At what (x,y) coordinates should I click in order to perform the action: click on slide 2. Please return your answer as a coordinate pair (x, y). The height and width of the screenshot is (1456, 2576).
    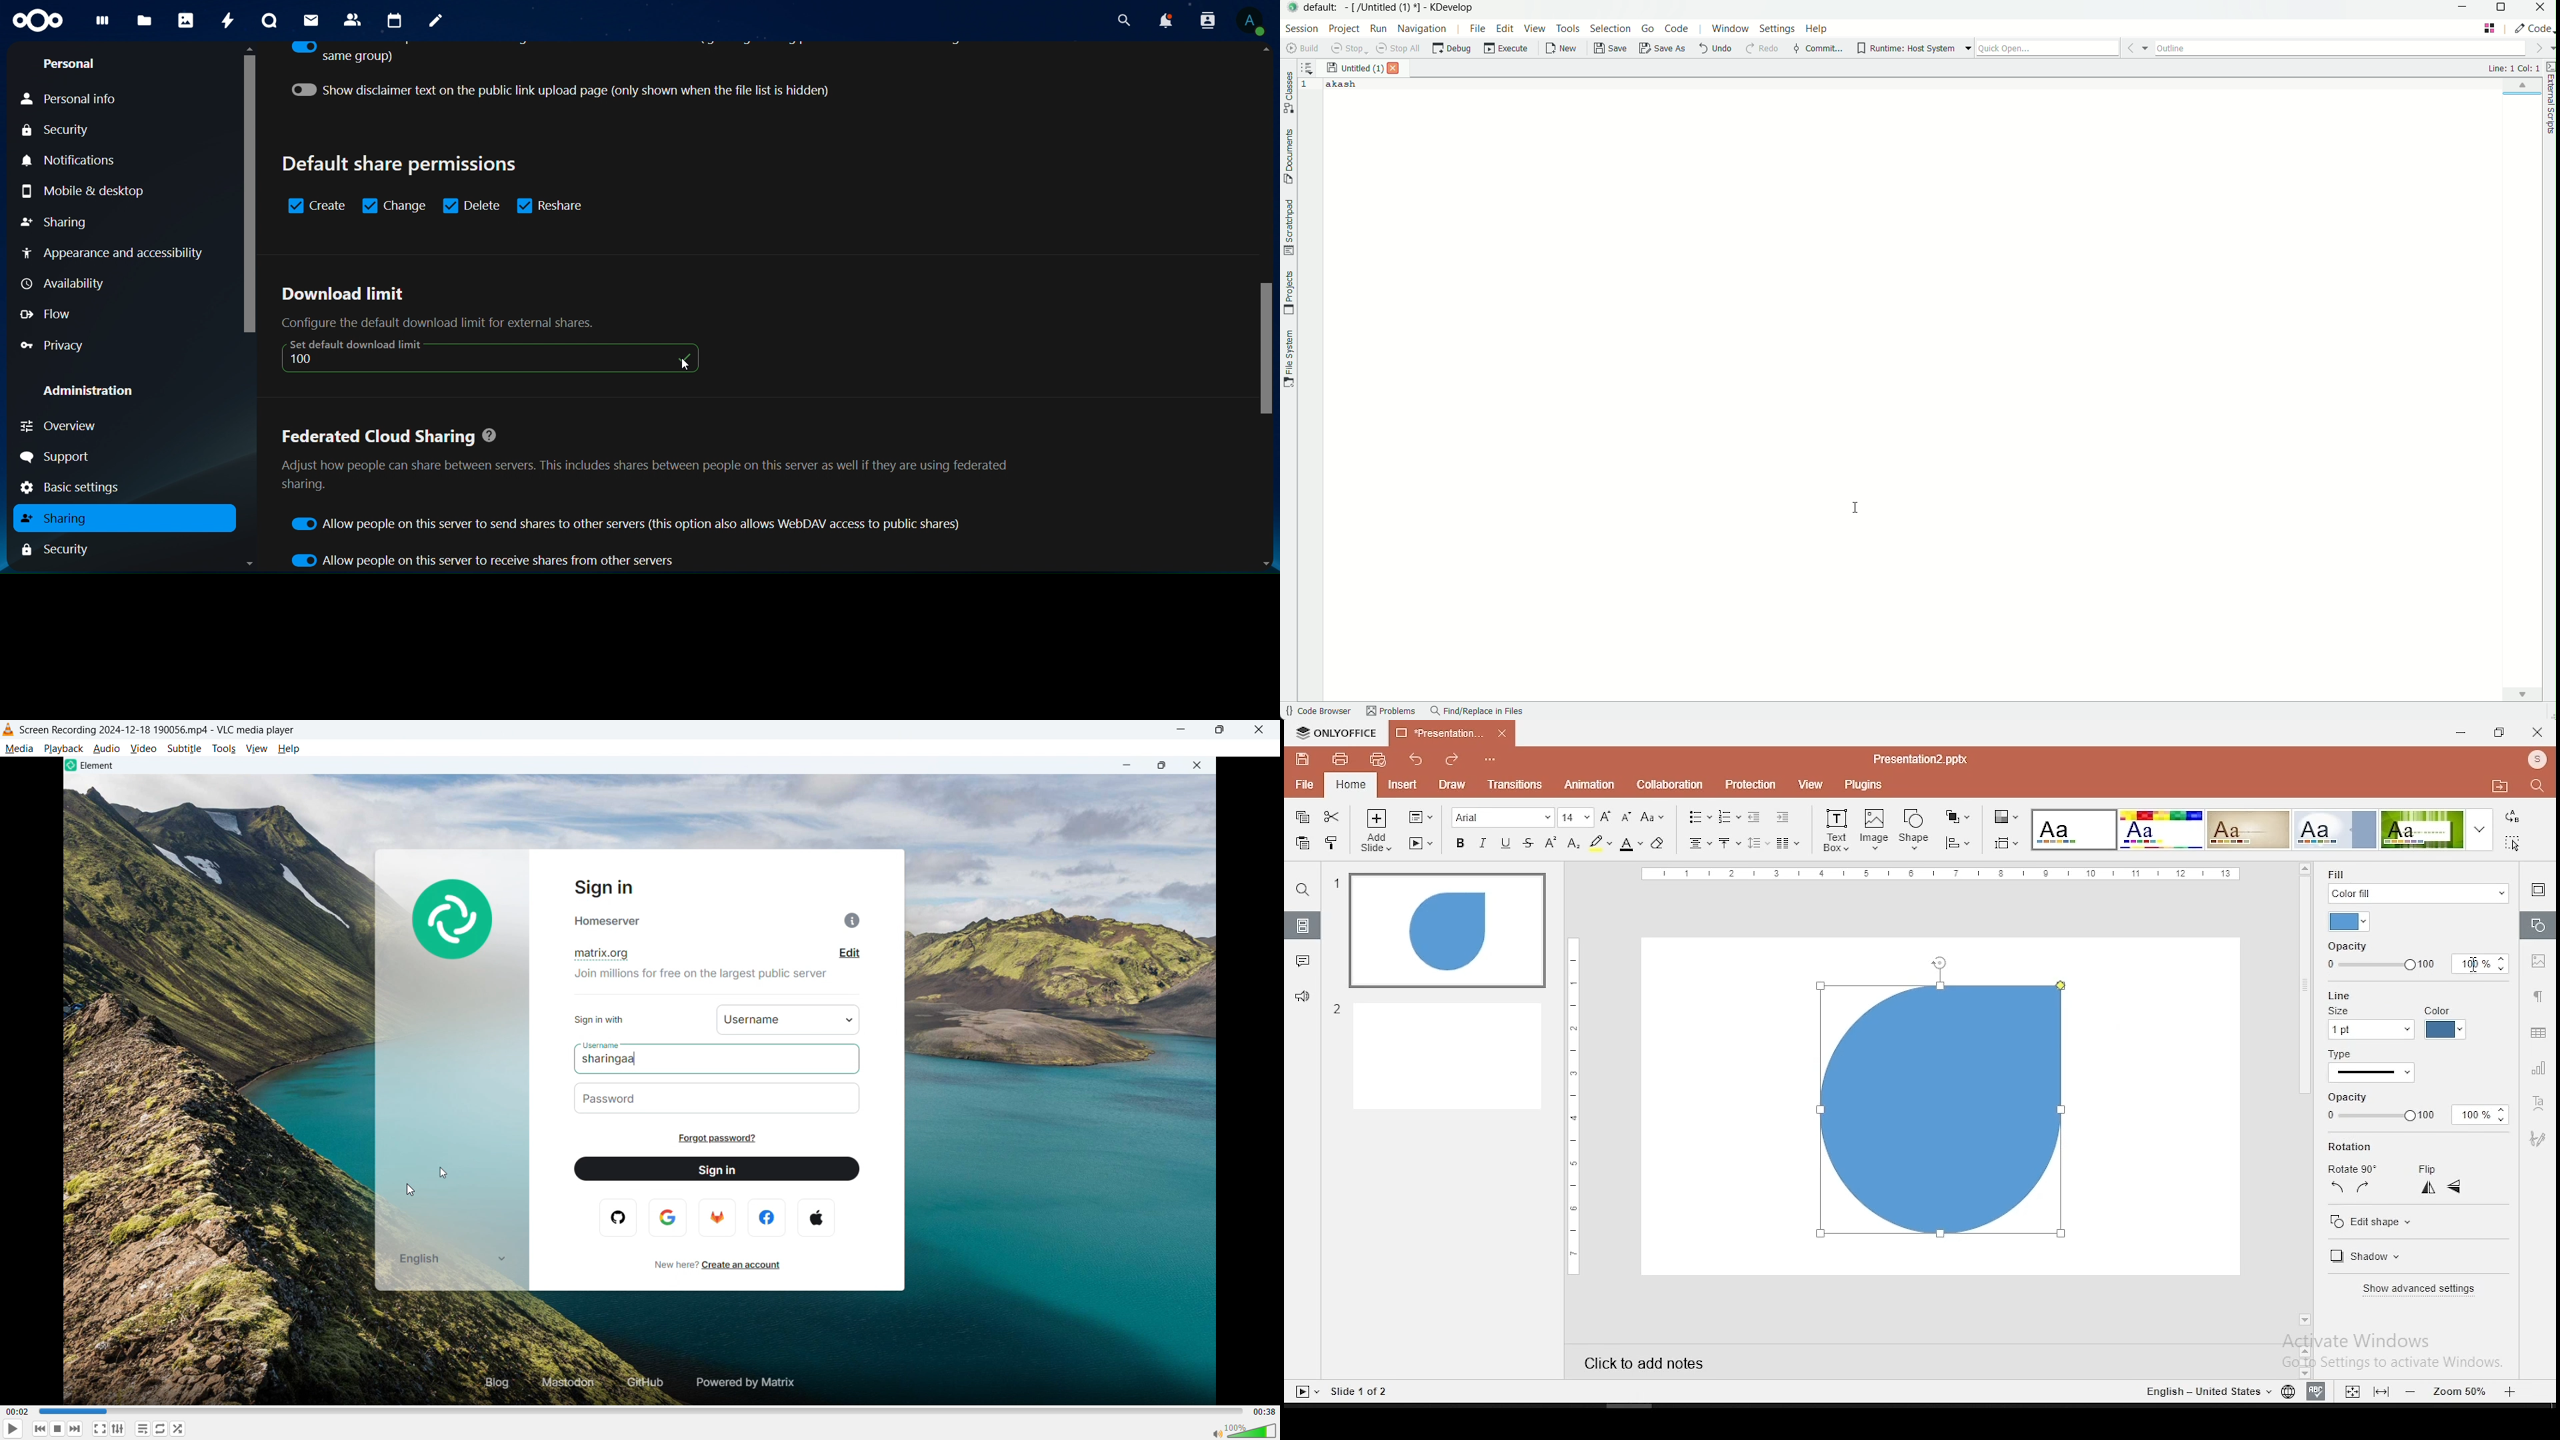
    Looking at the image, I should click on (1437, 1055).